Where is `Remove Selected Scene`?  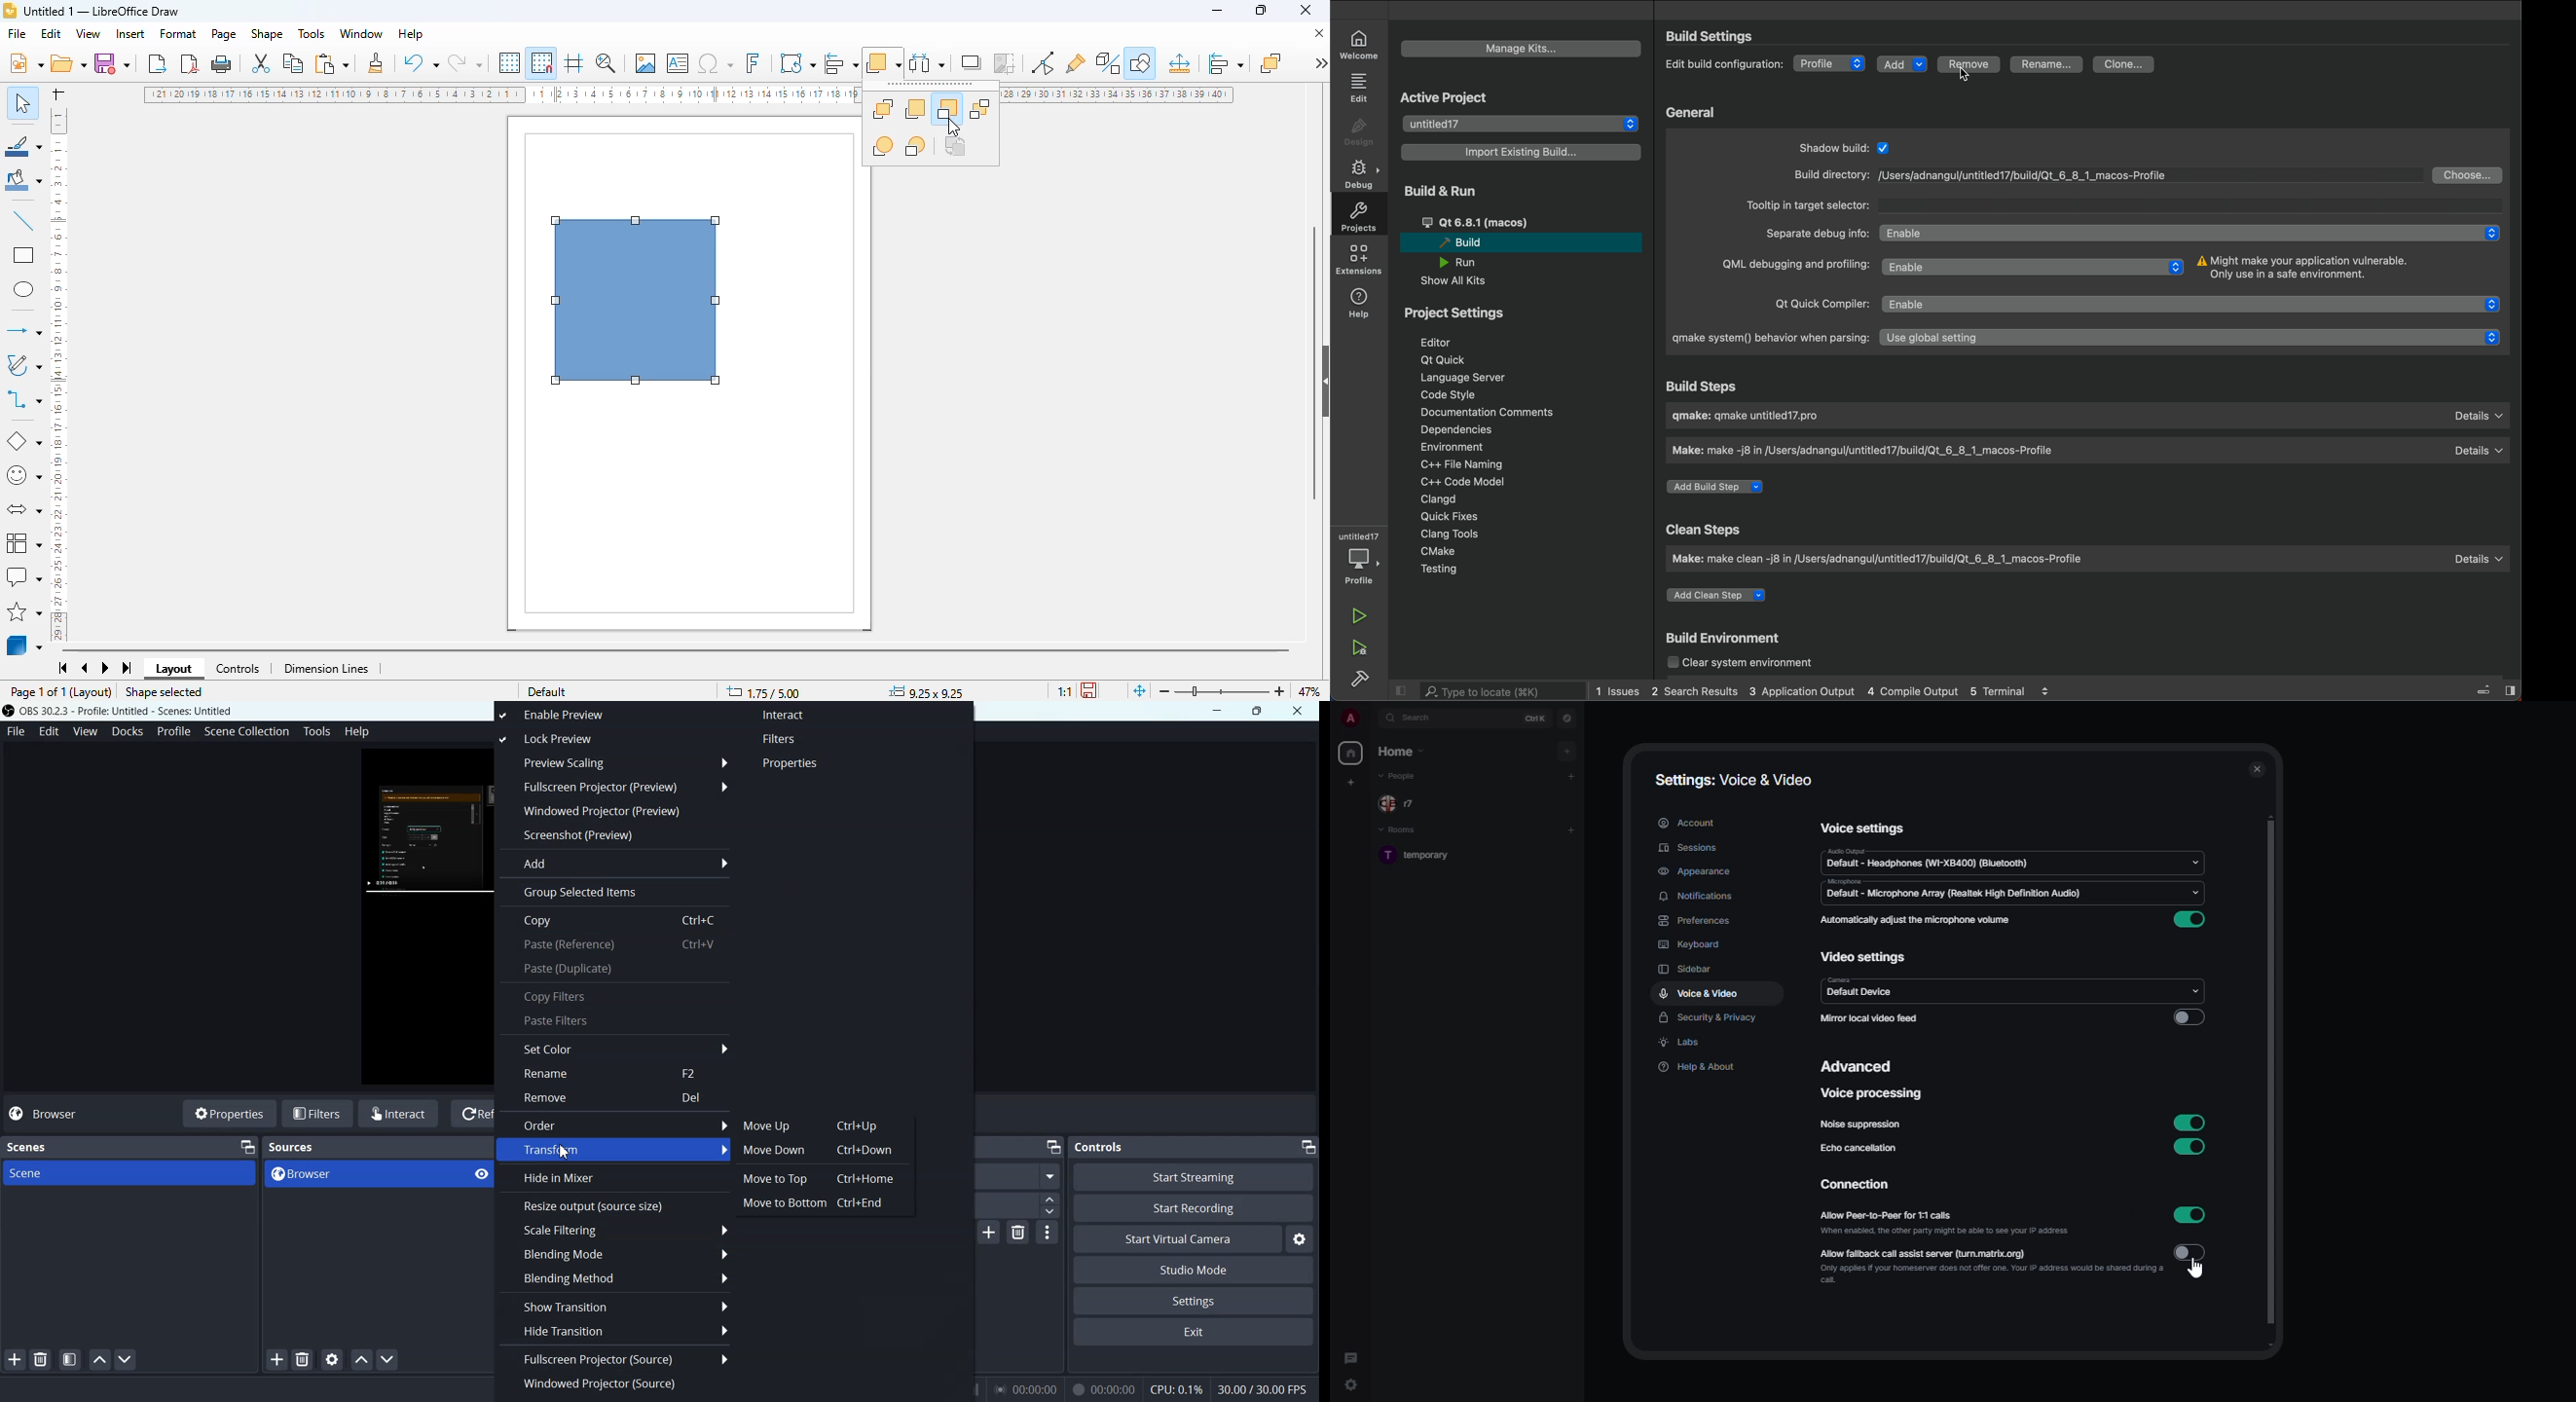
Remove Selected Scene is located at coordinates (43, 1359).